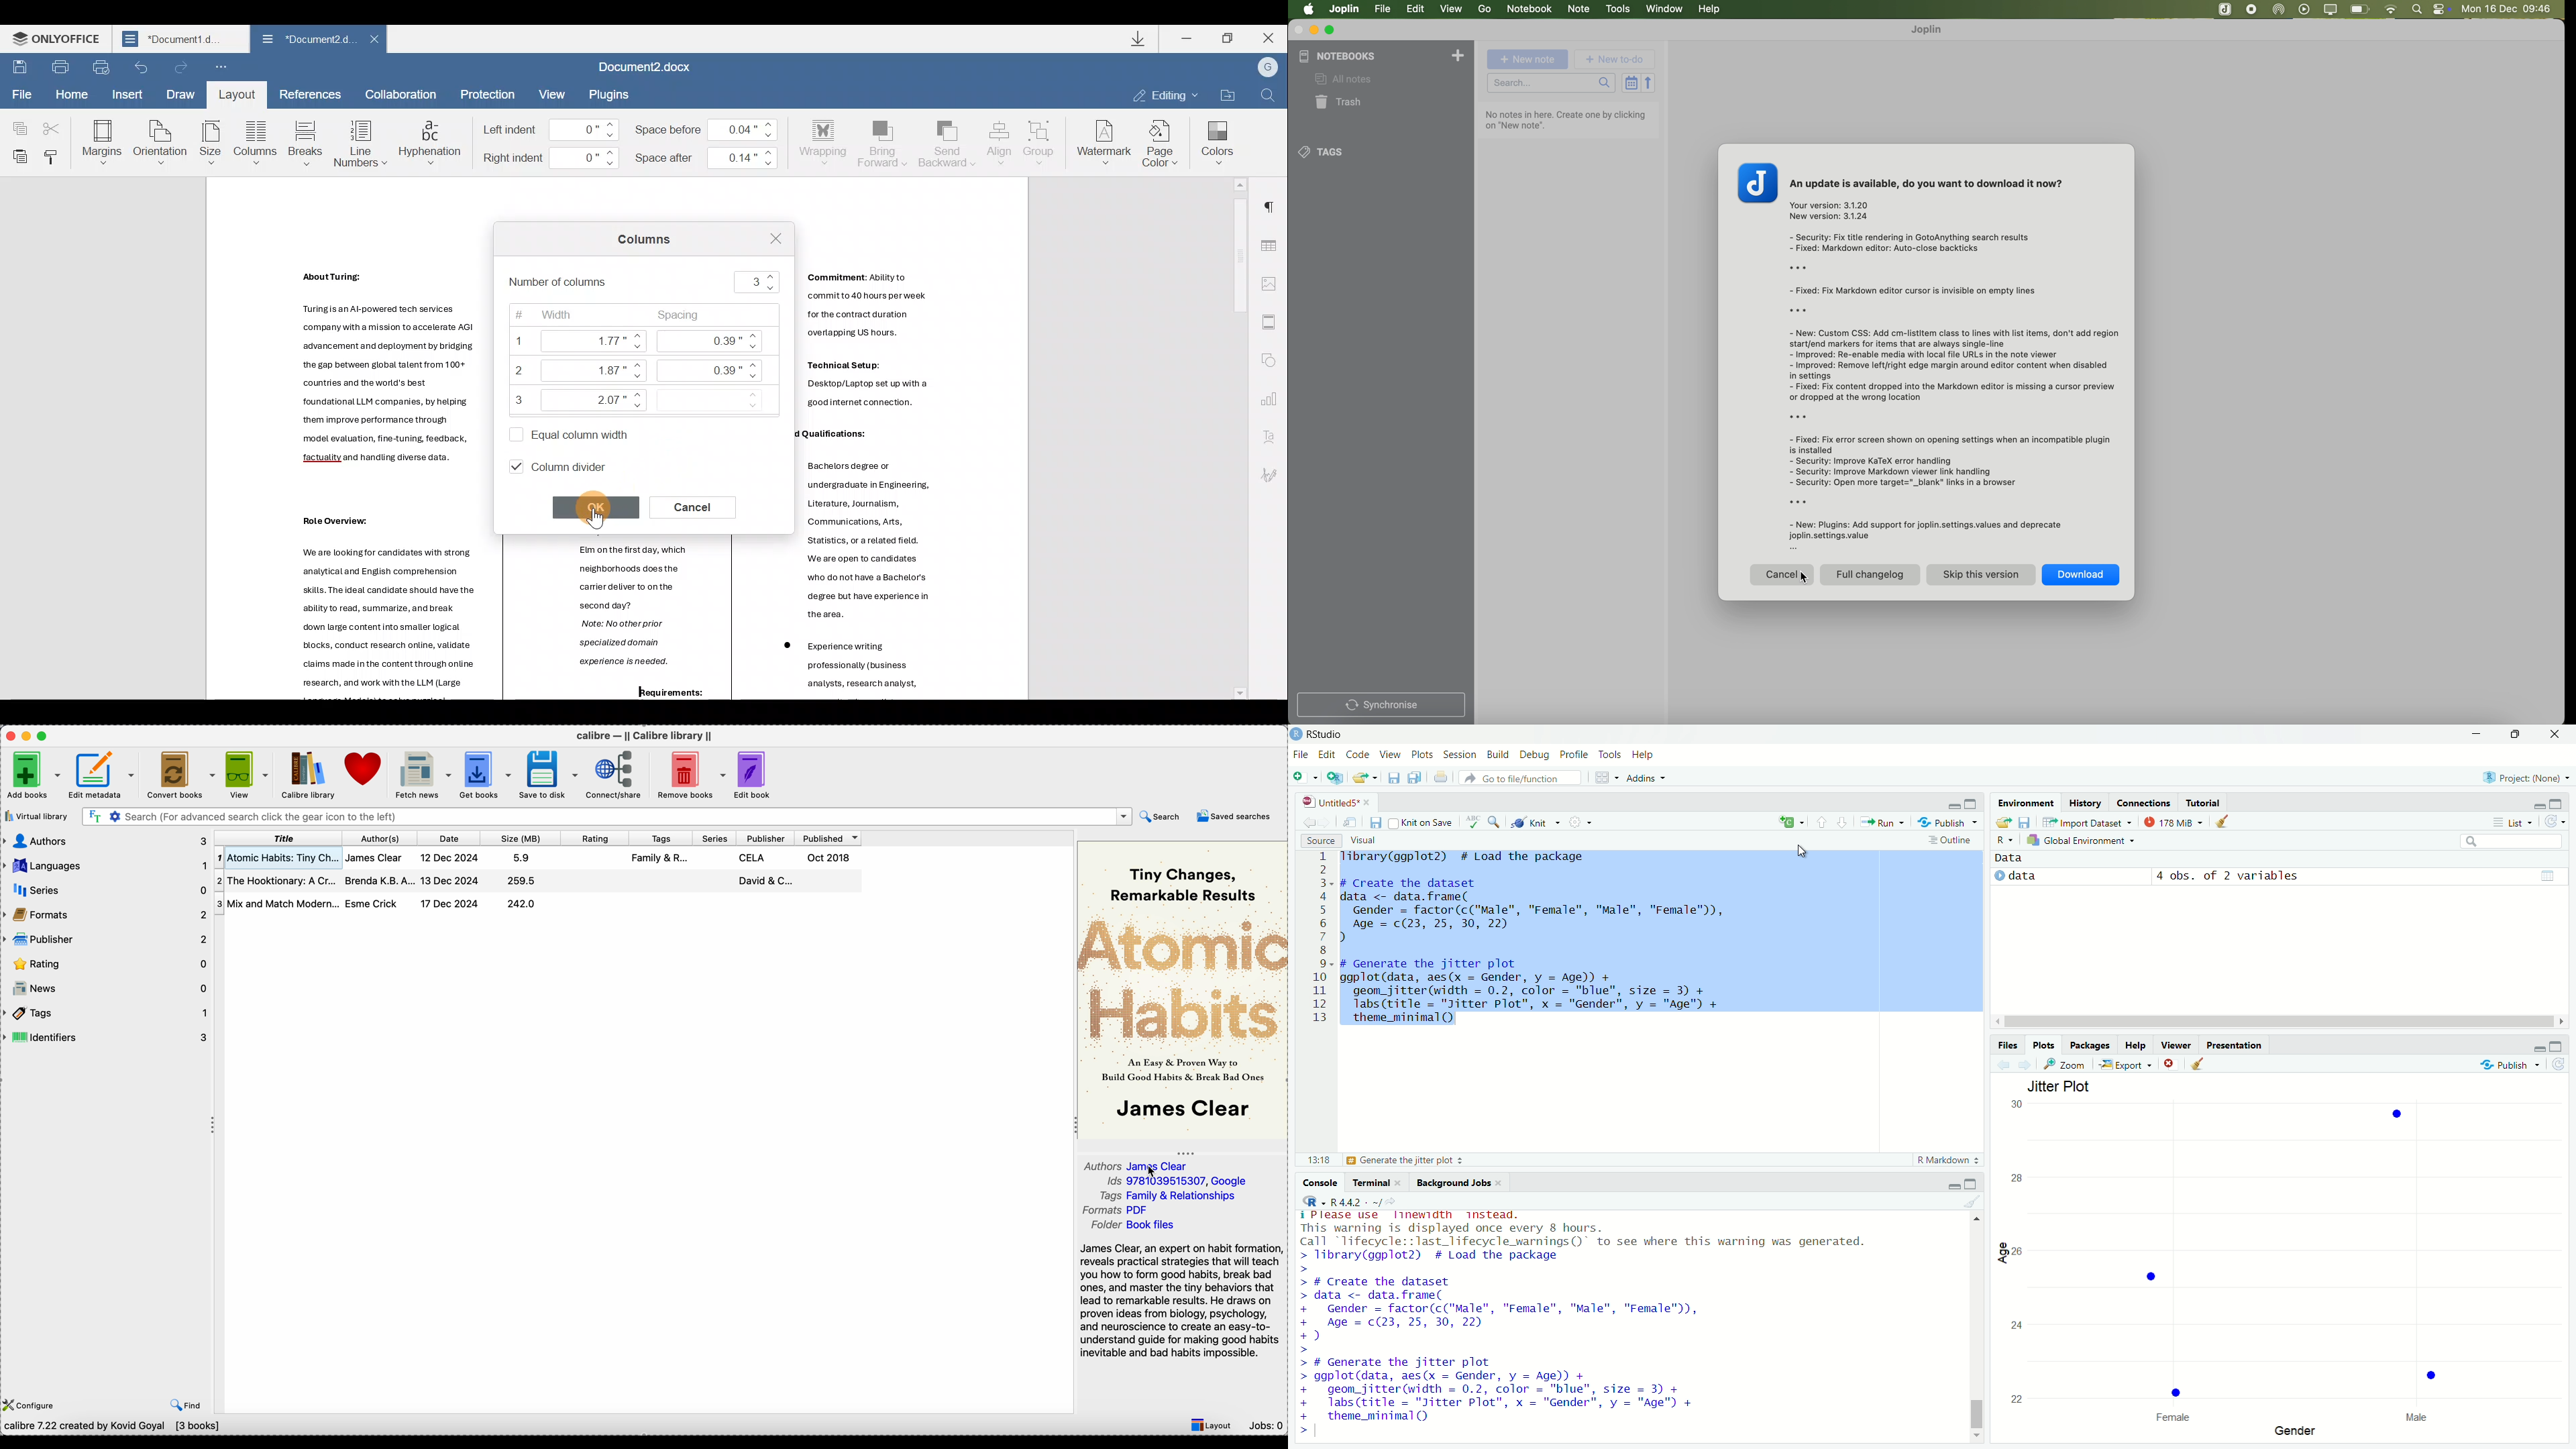  What do you see at coordinates (2002, 1065) in the screenshot?
I see `previous plot` at bounding box center [2002, 1065].